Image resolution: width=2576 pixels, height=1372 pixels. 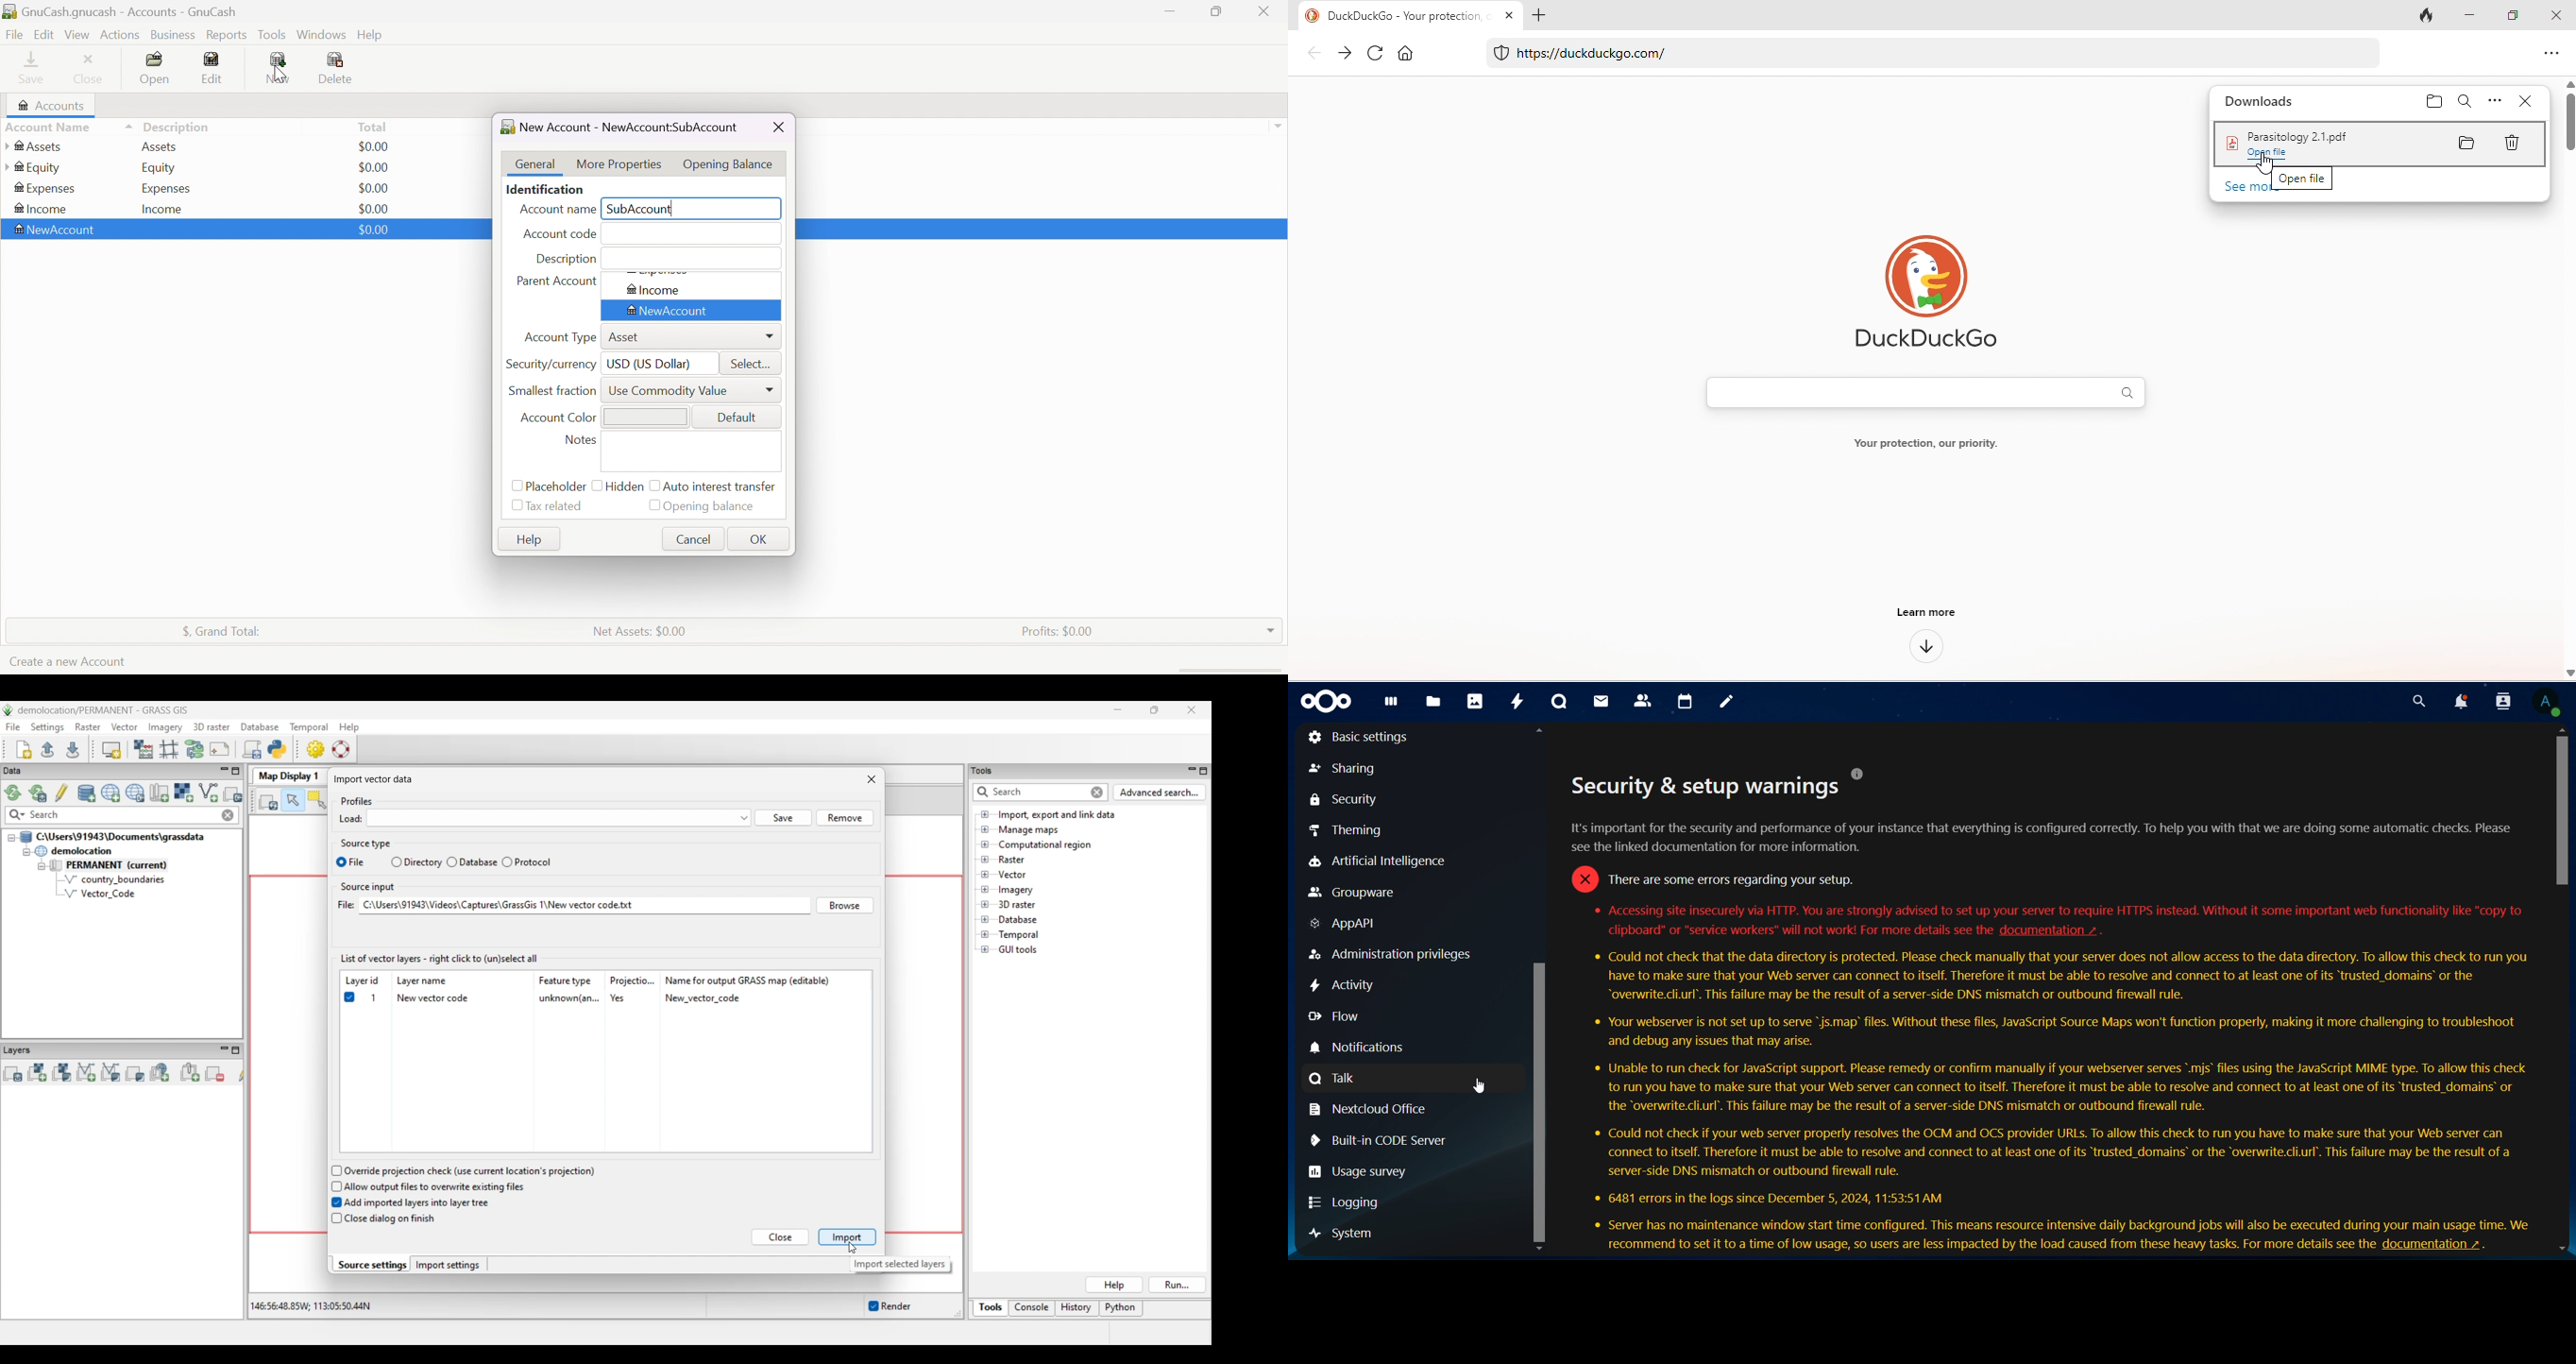 I want to click on Logging, so click(x=1350, y=1203).